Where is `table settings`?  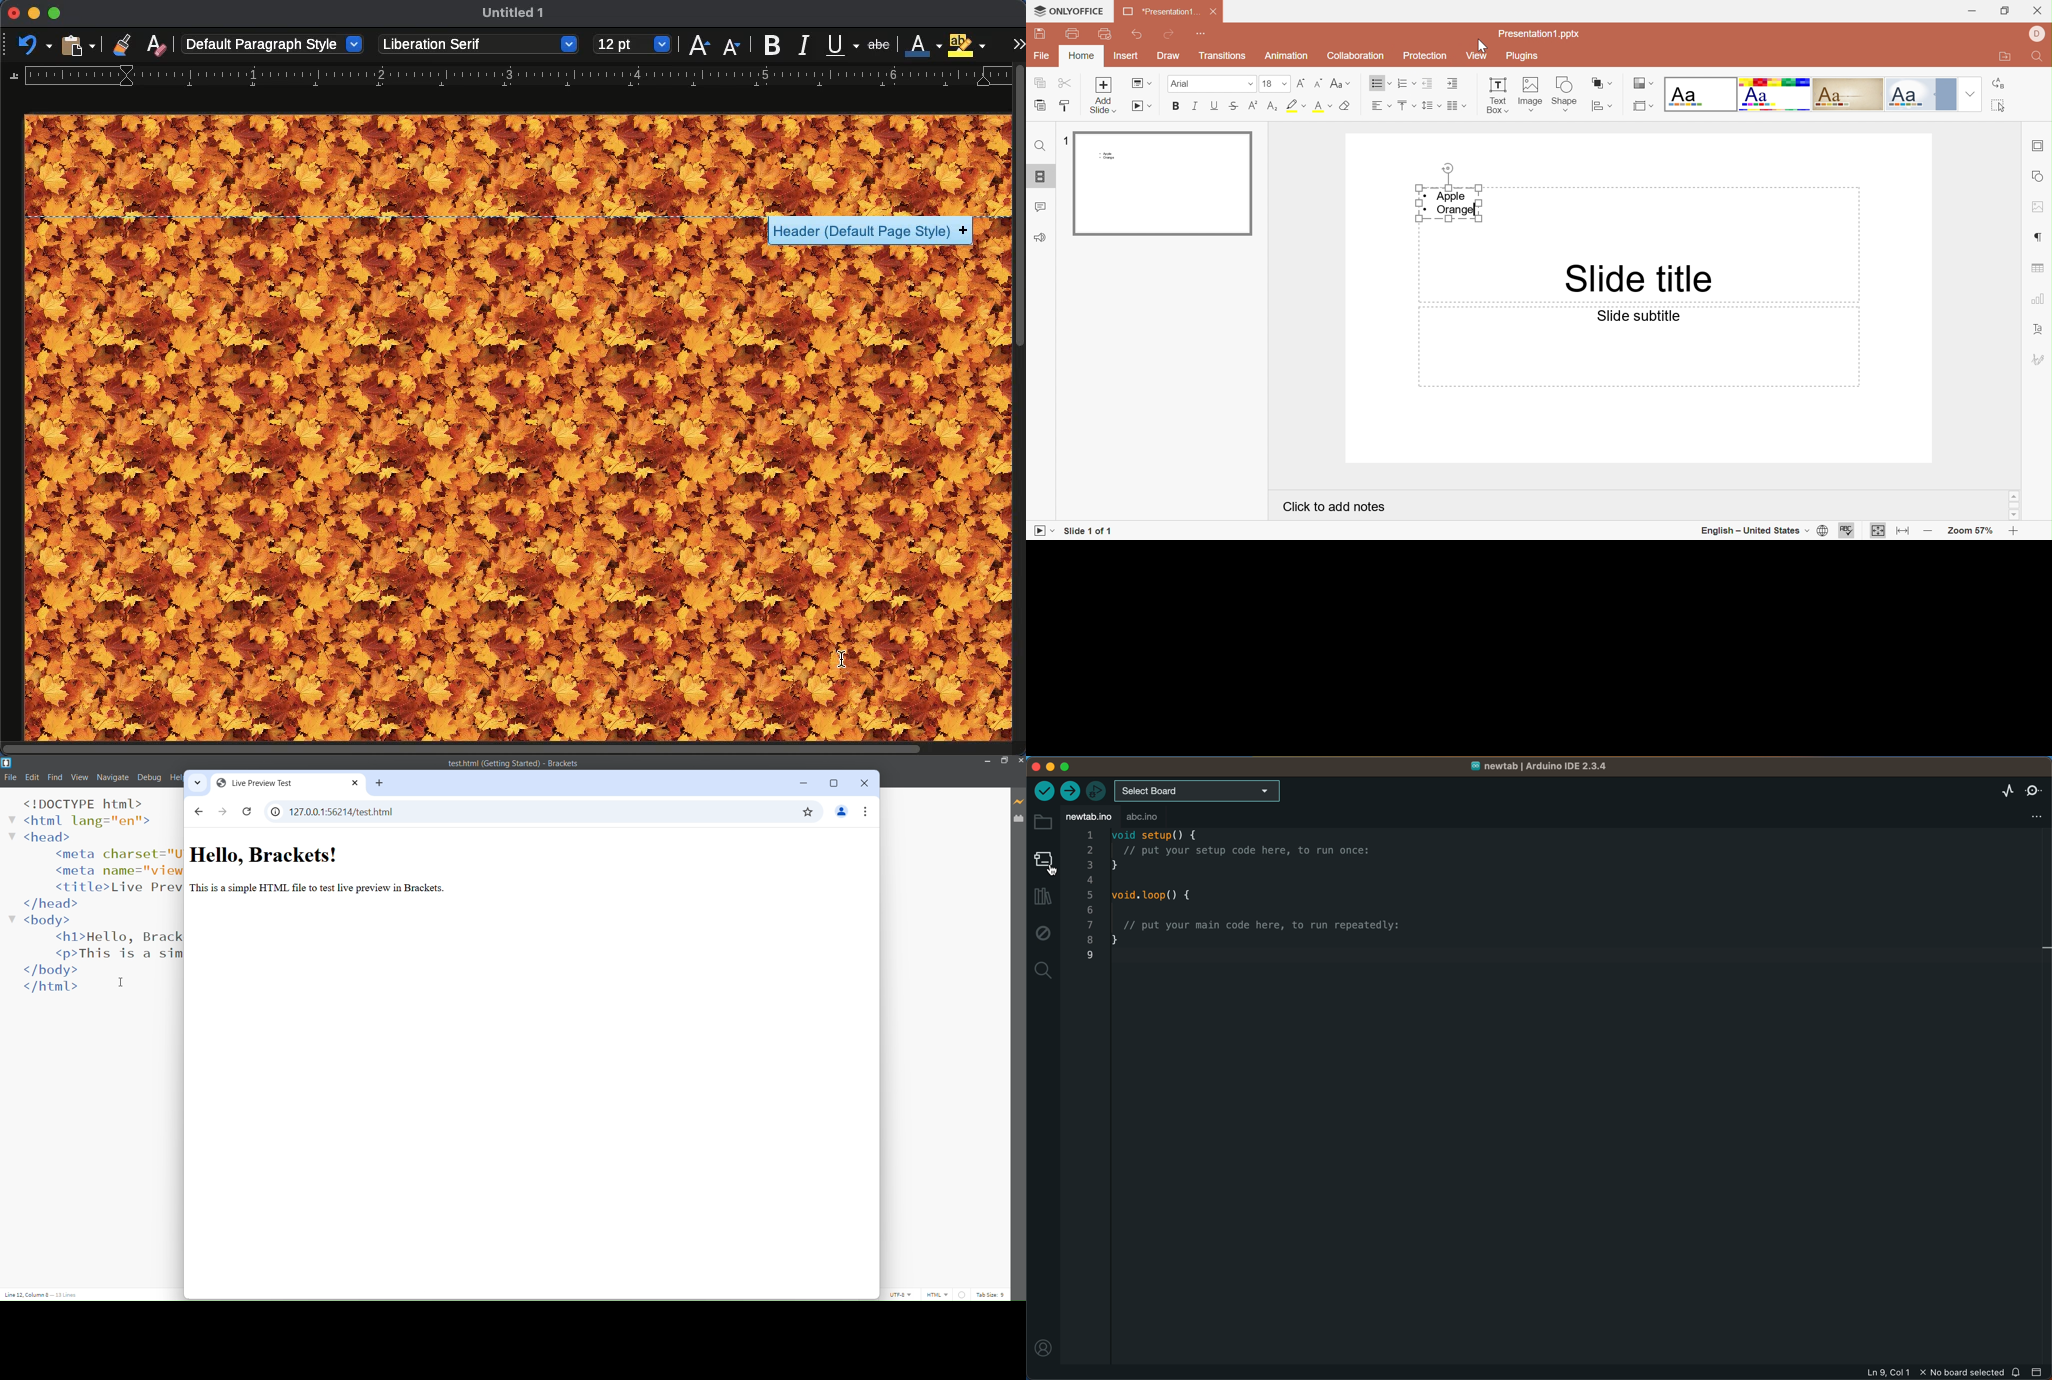 table settings is located at coordinates (2038, 269).